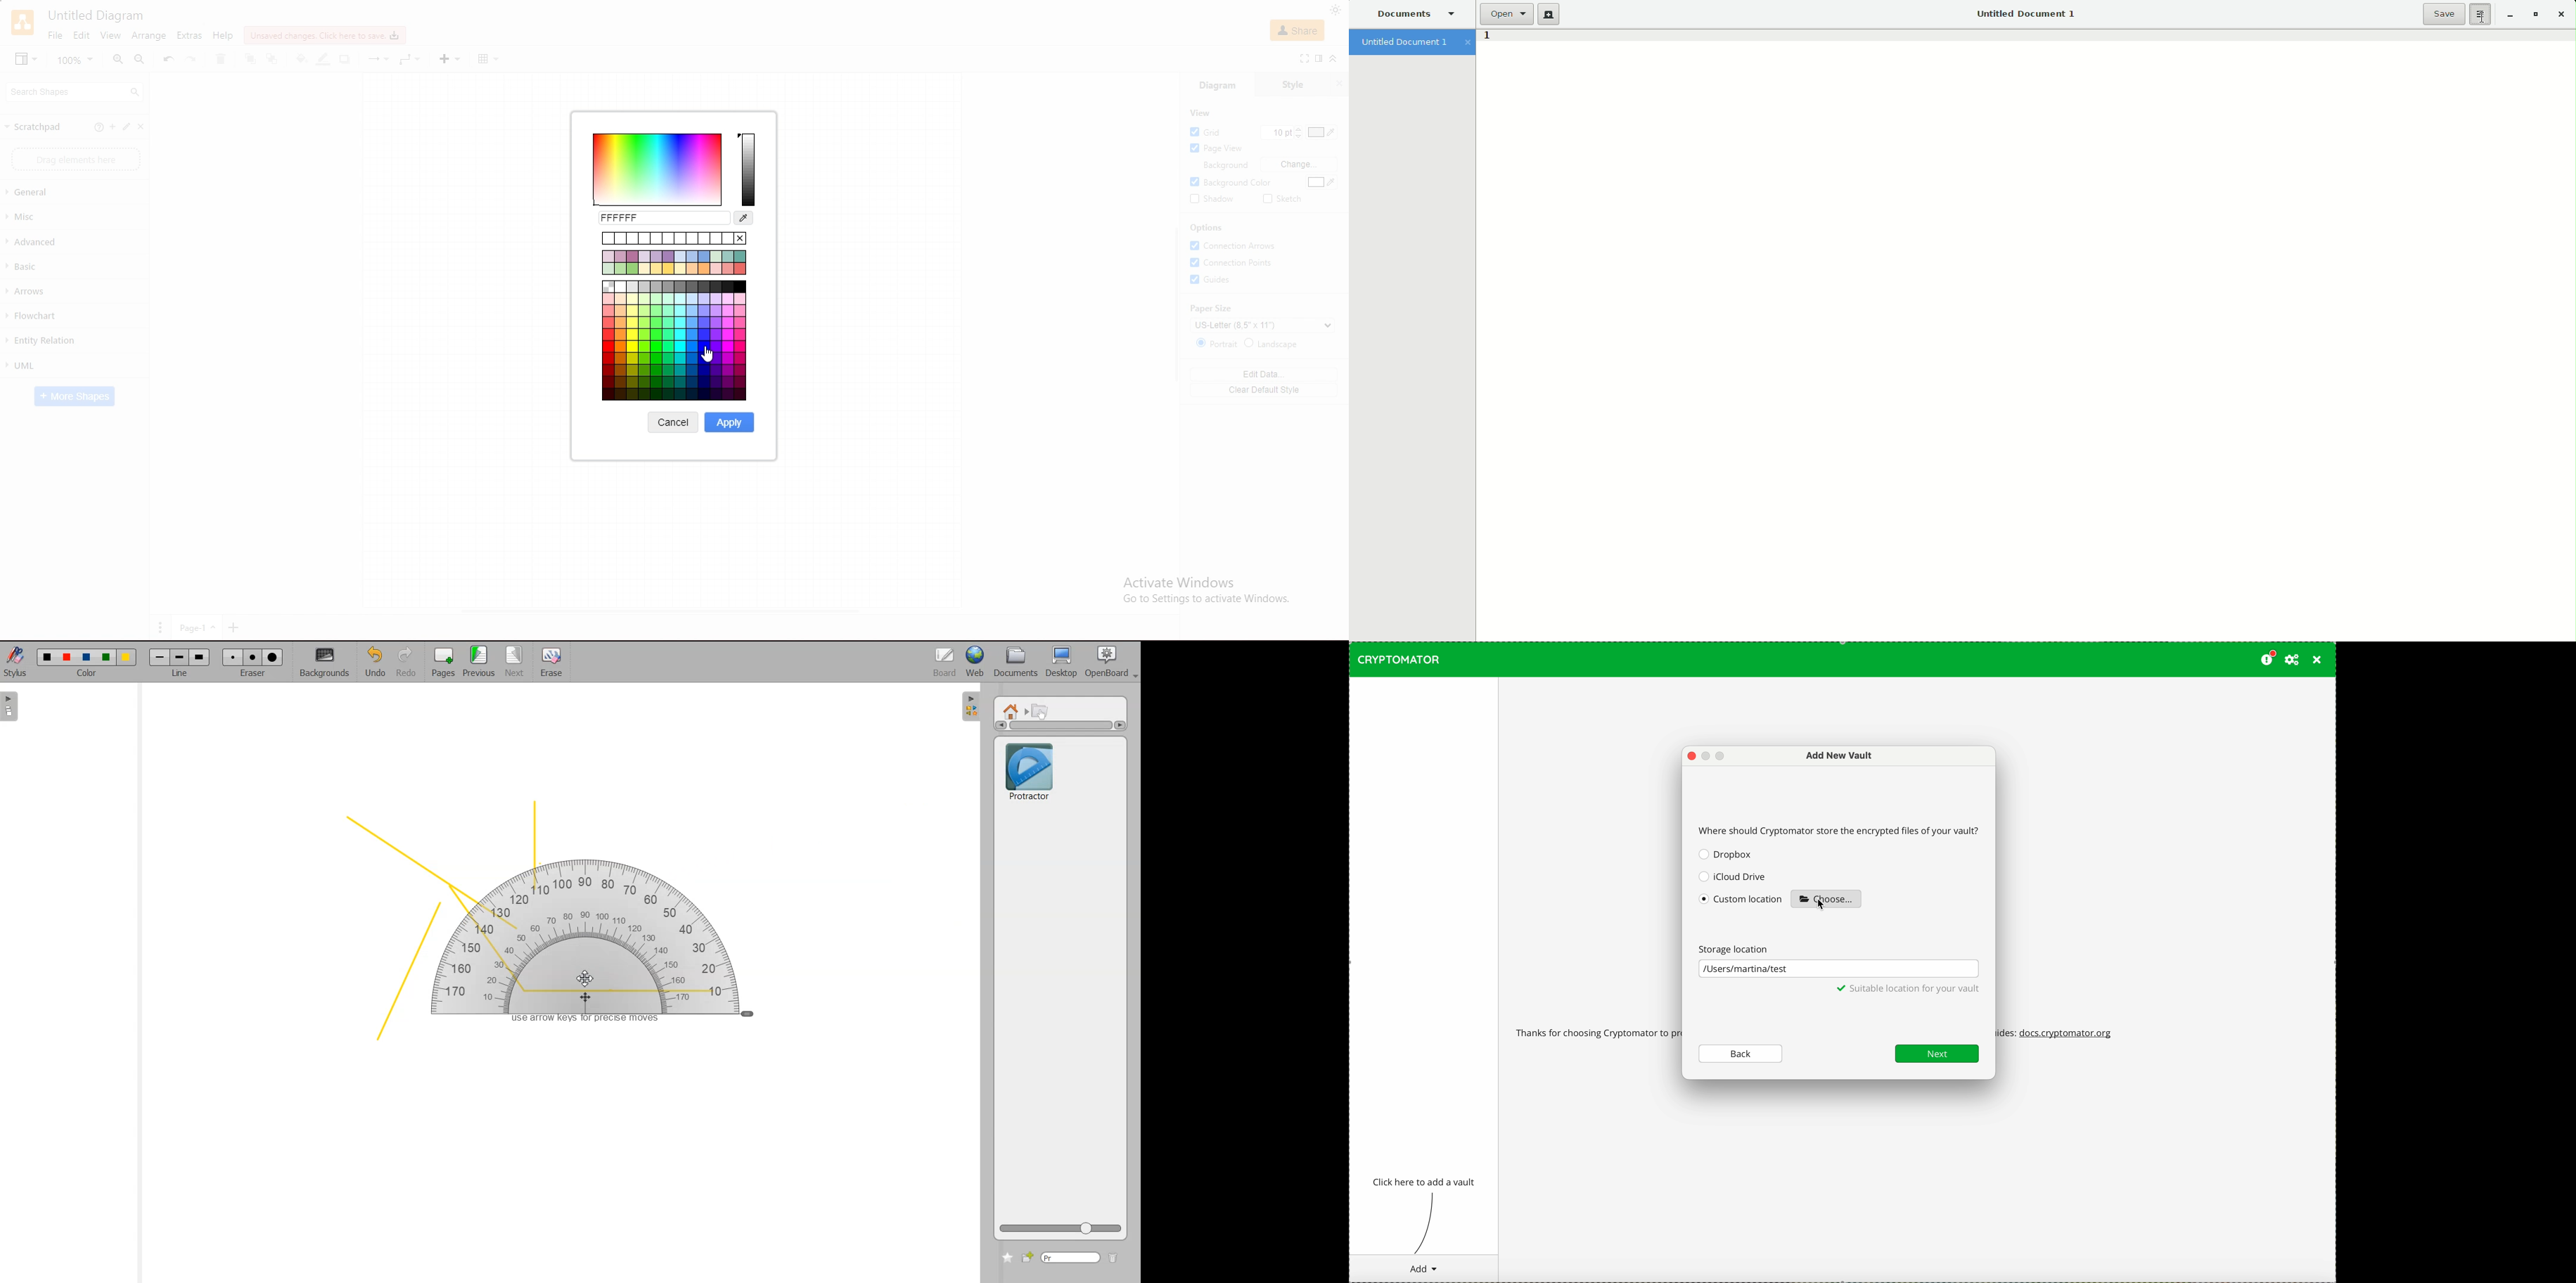  Describe the element at coordinates (1014, 663) in the screenshot. I see `Documents` at that location.